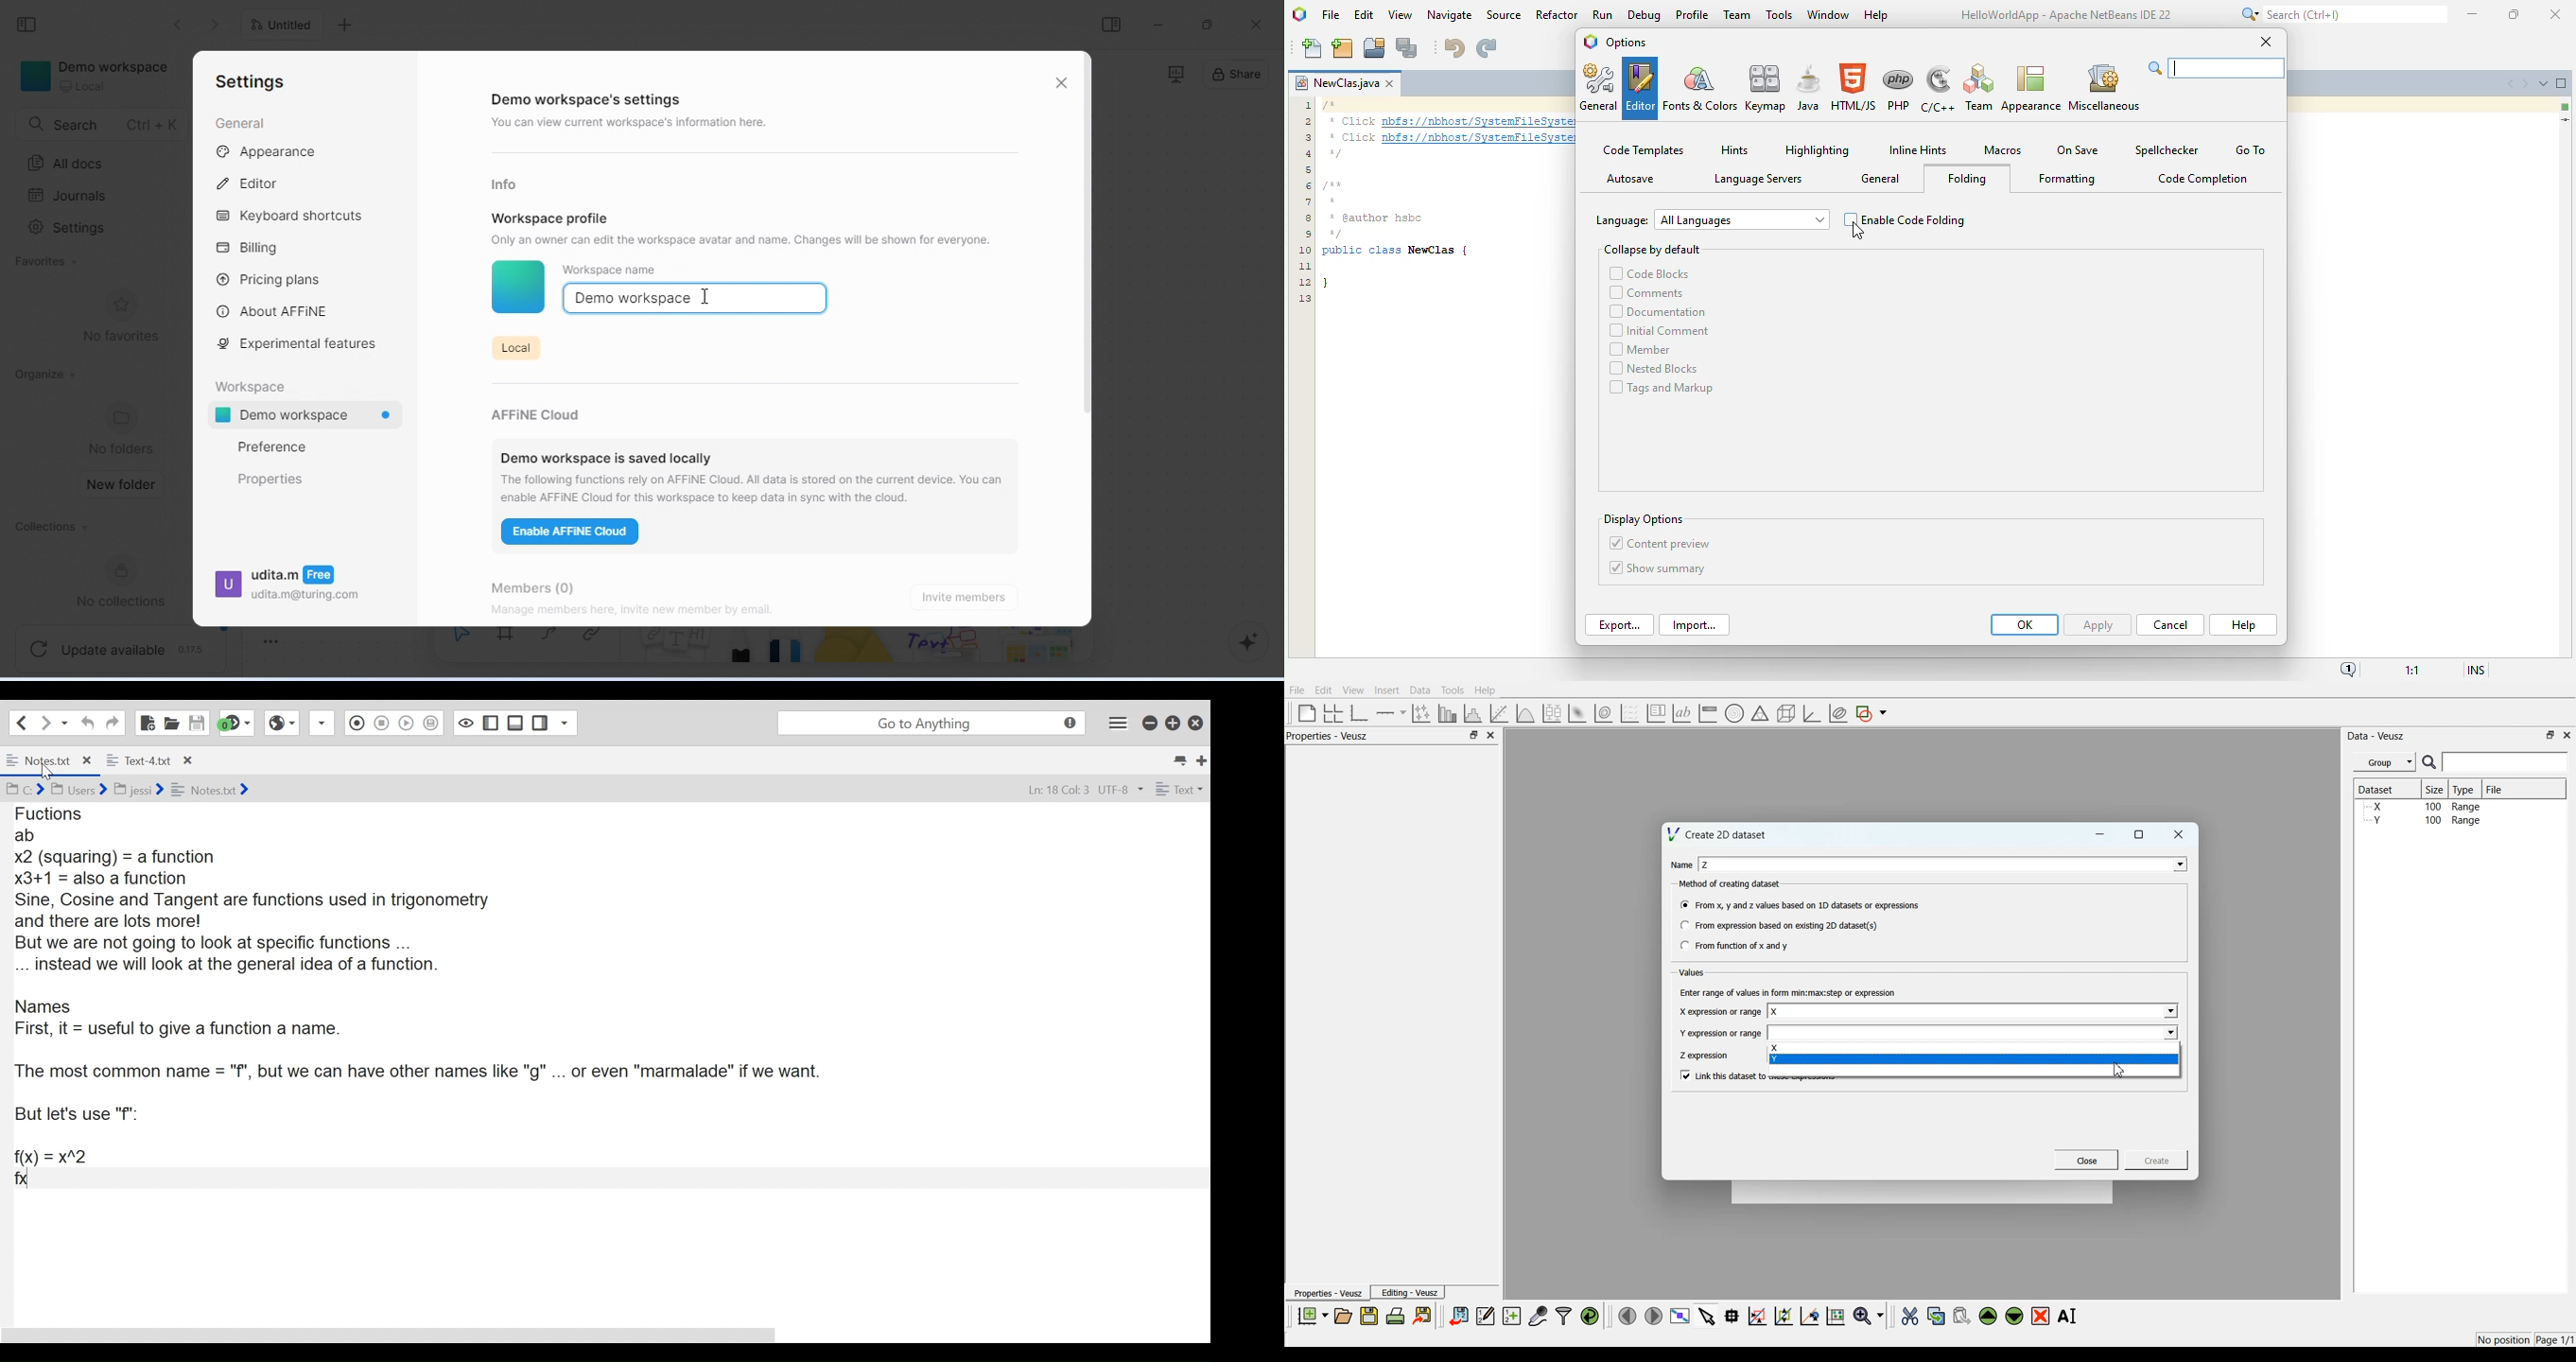 This screenshot has height=1372, width=2576. I want to click on fonts & color, so click(1700, 86).